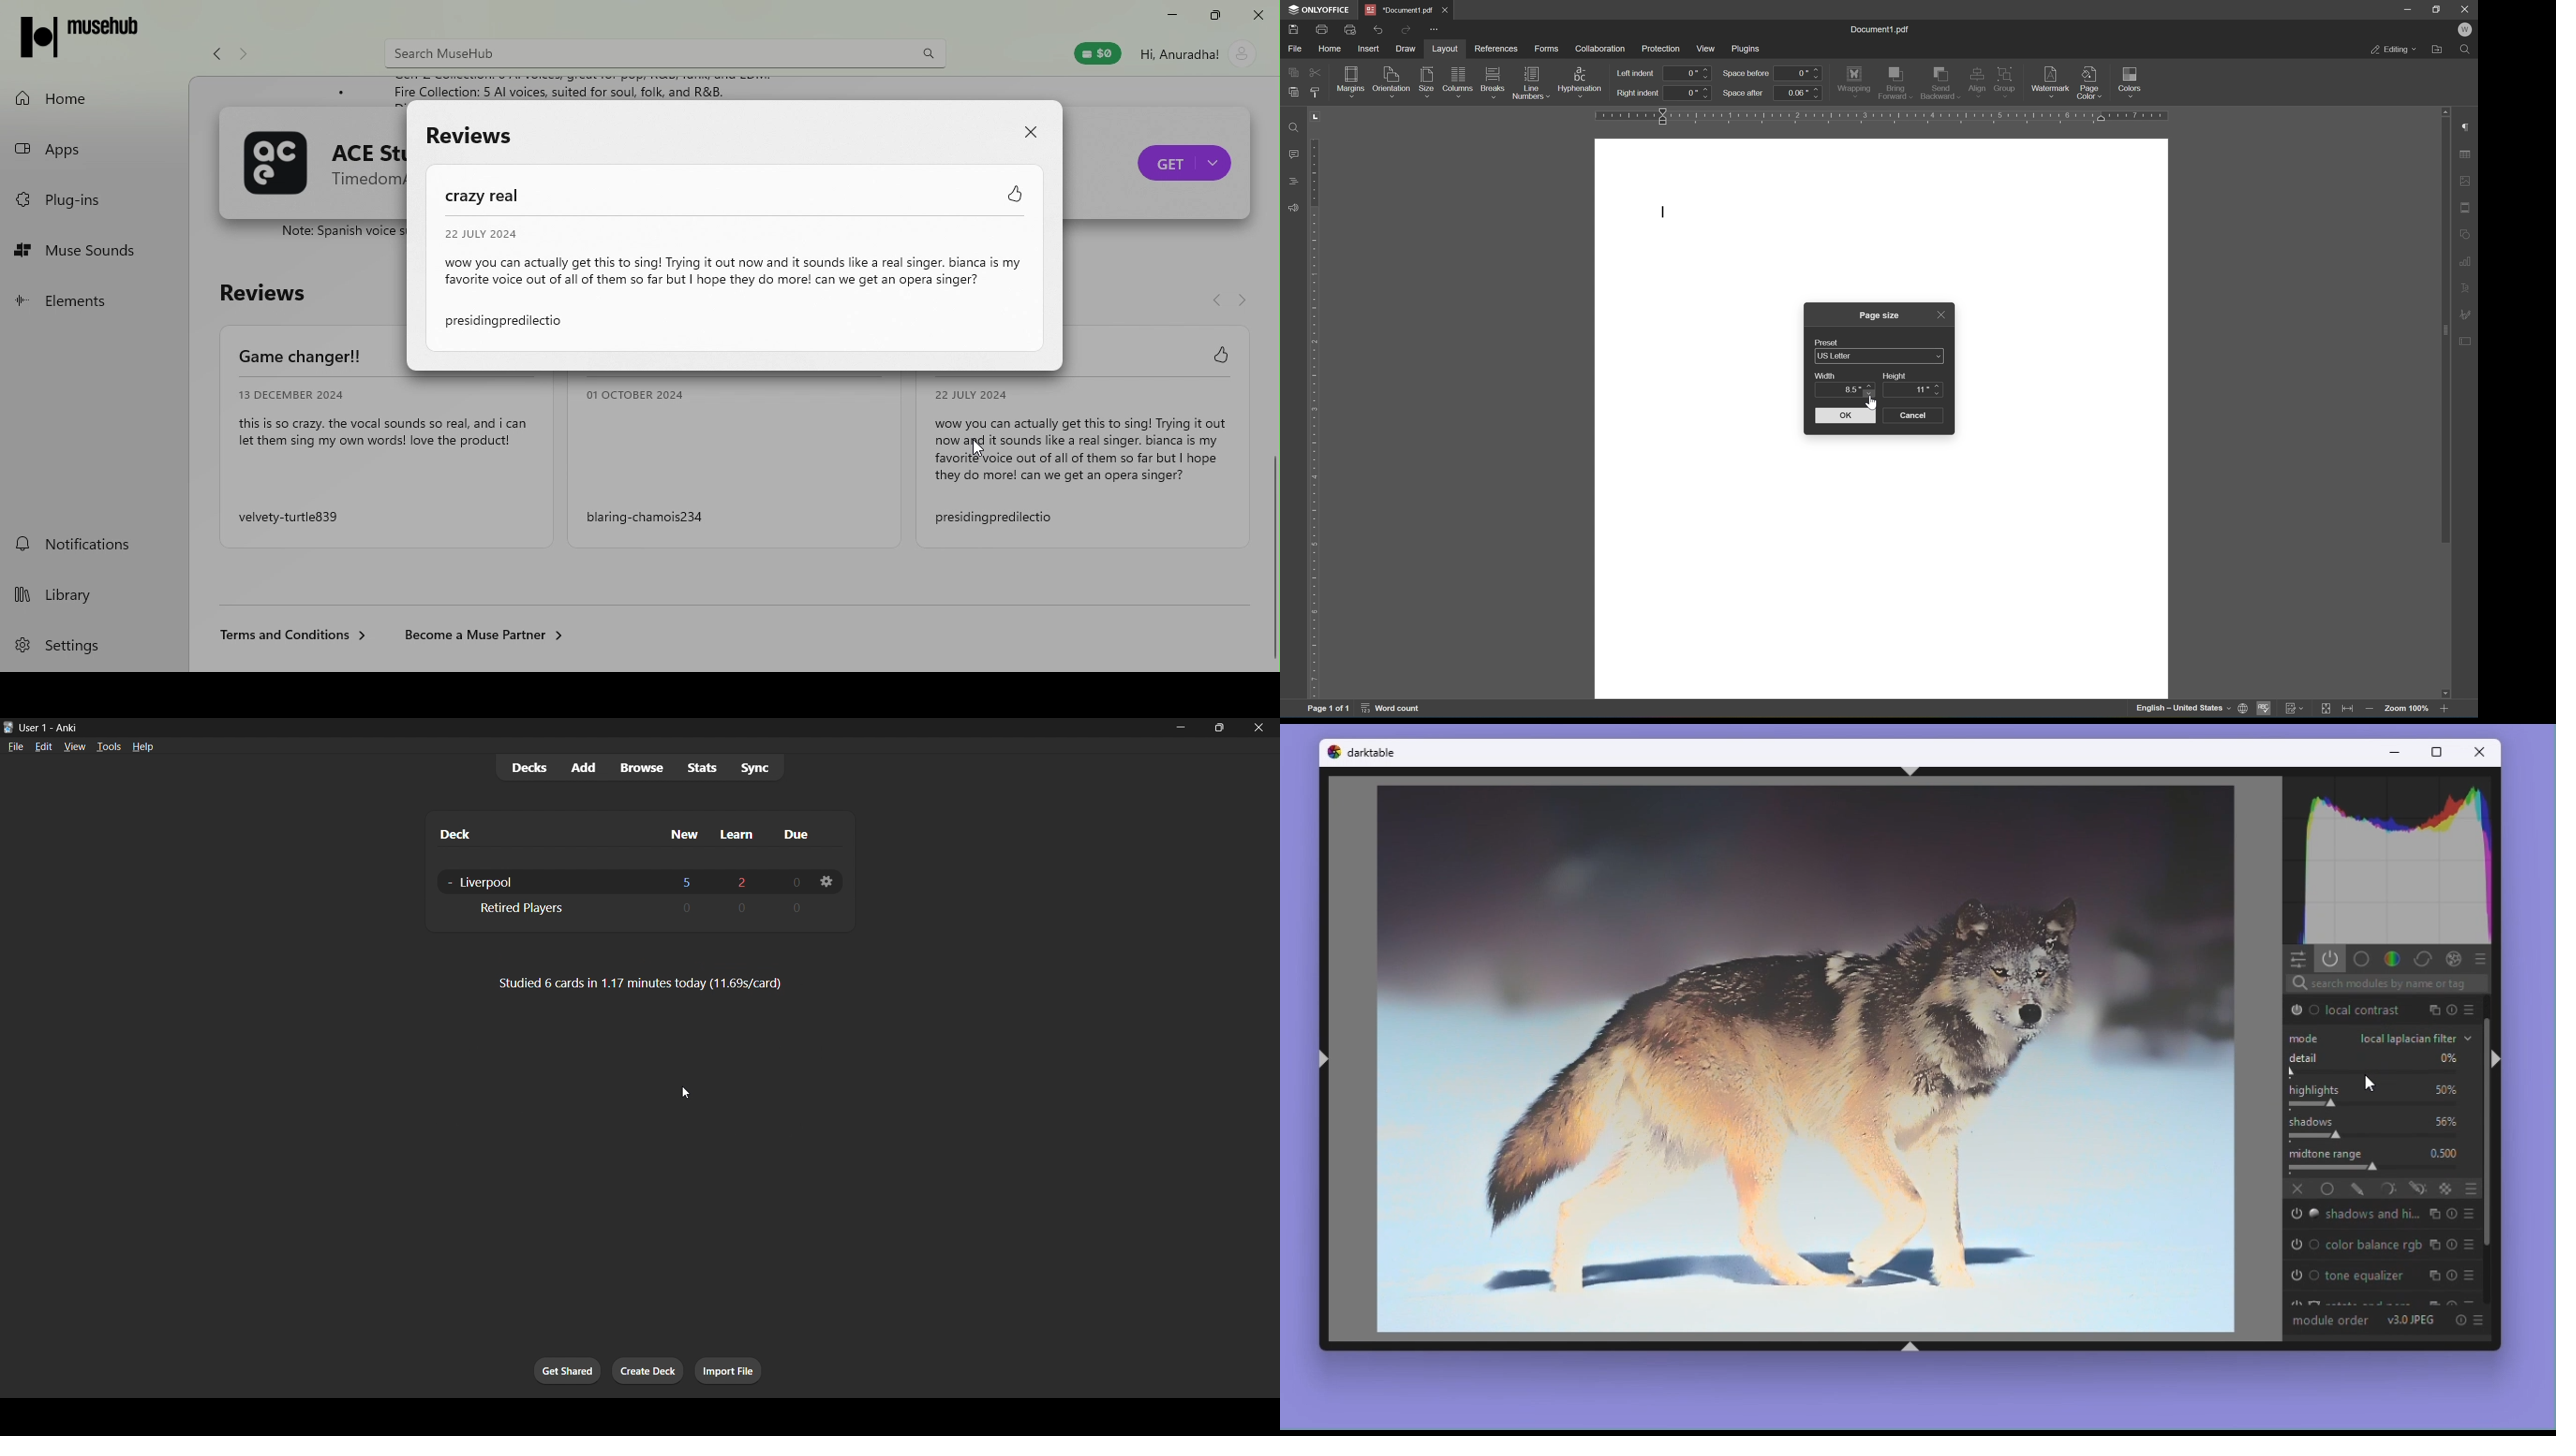 The height and width of the screenshot is (1456, 2576). What do you see at coordinates (1531, 82) in the screenshot?
I see `line numbers` at bounding box center [1531, 82].